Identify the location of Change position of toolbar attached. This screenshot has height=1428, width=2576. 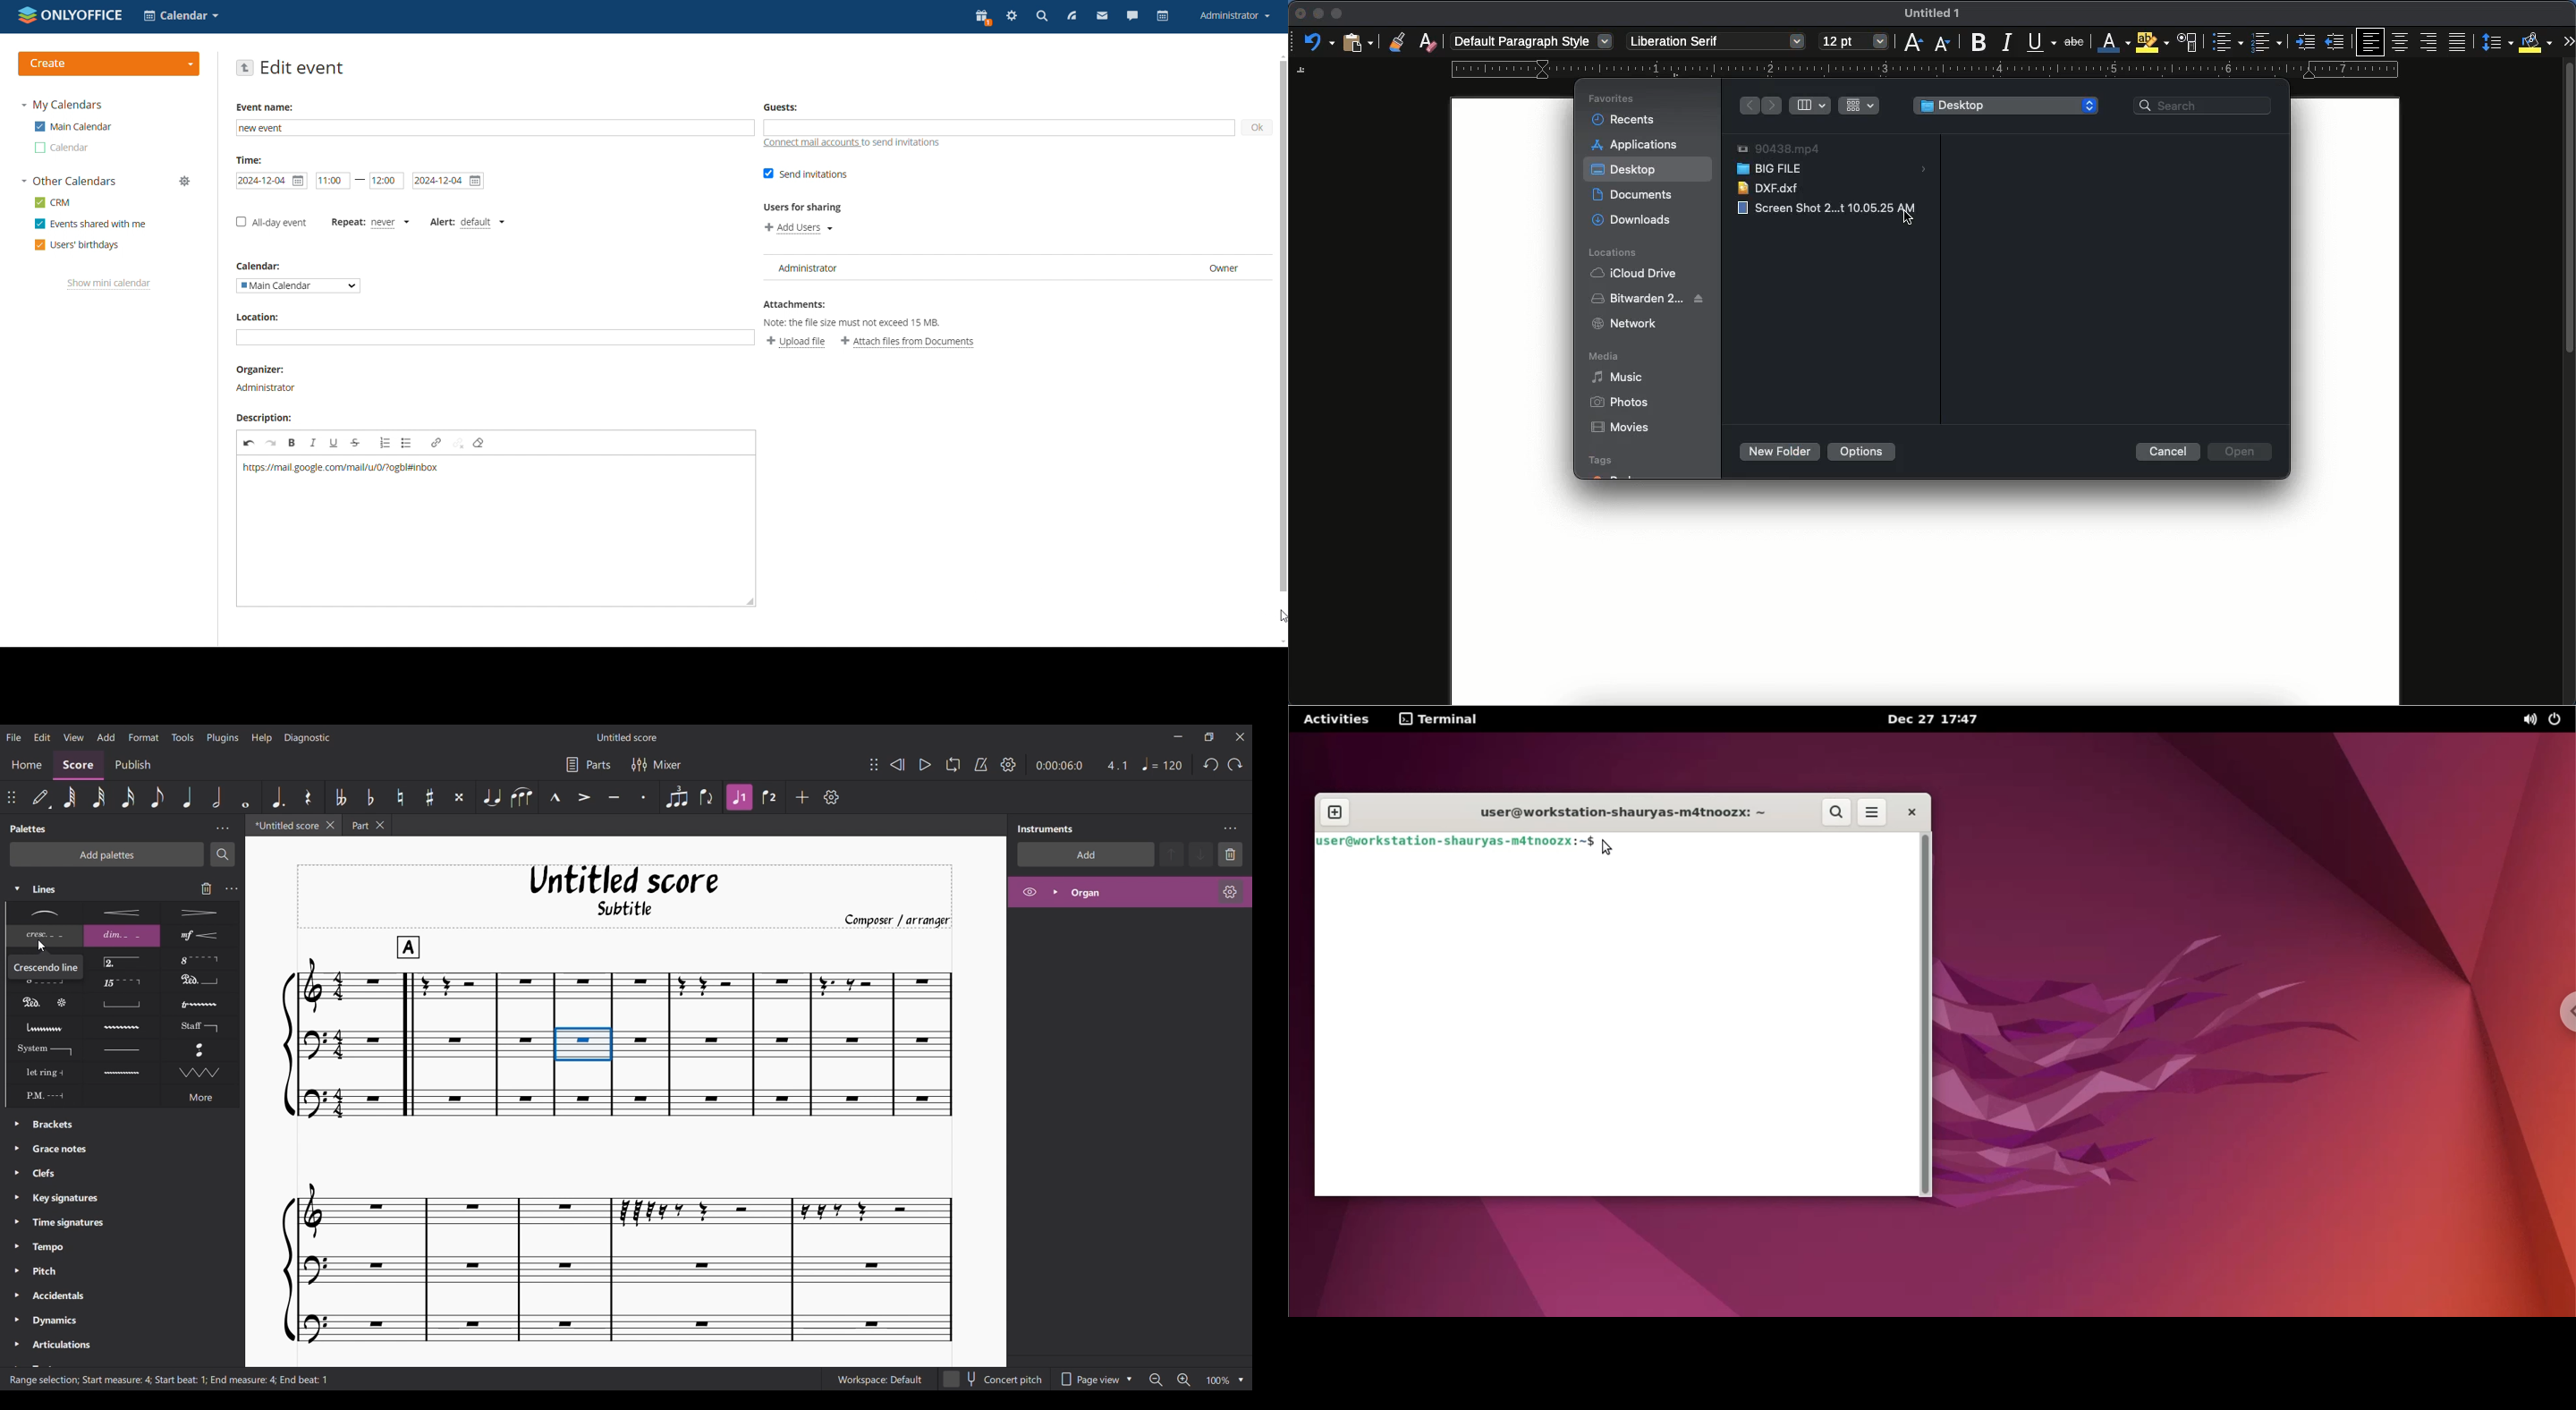
(11, 797).